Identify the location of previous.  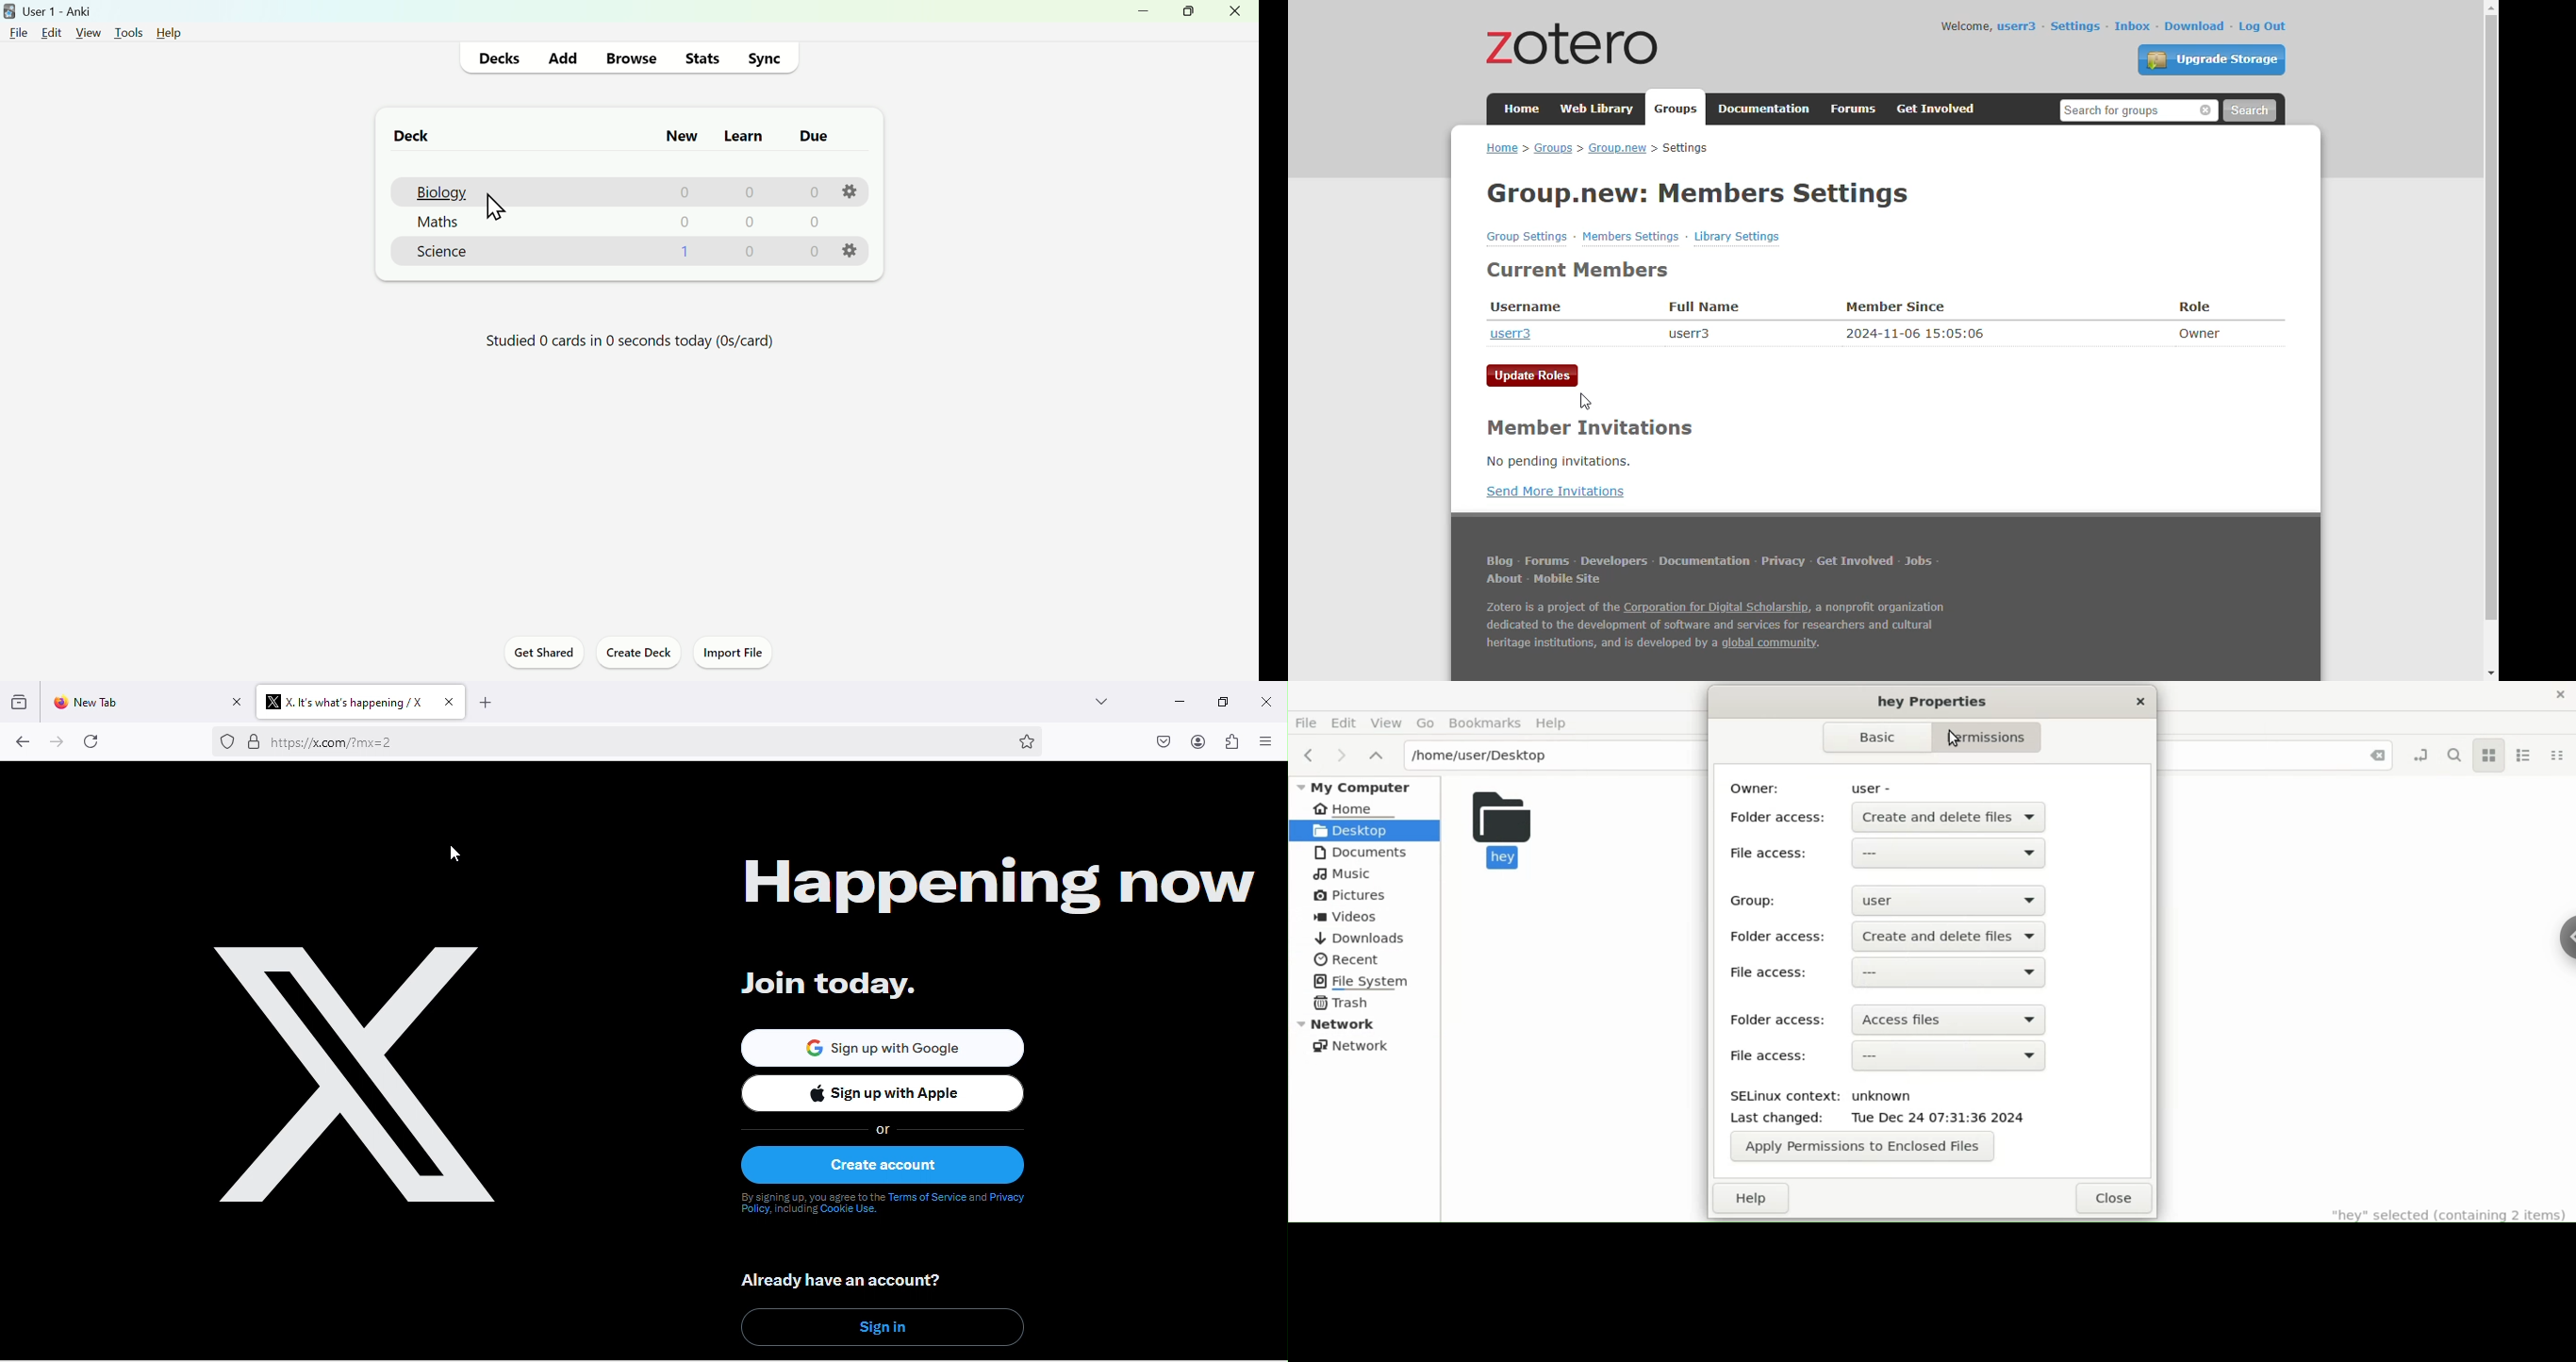
(1308, 755).